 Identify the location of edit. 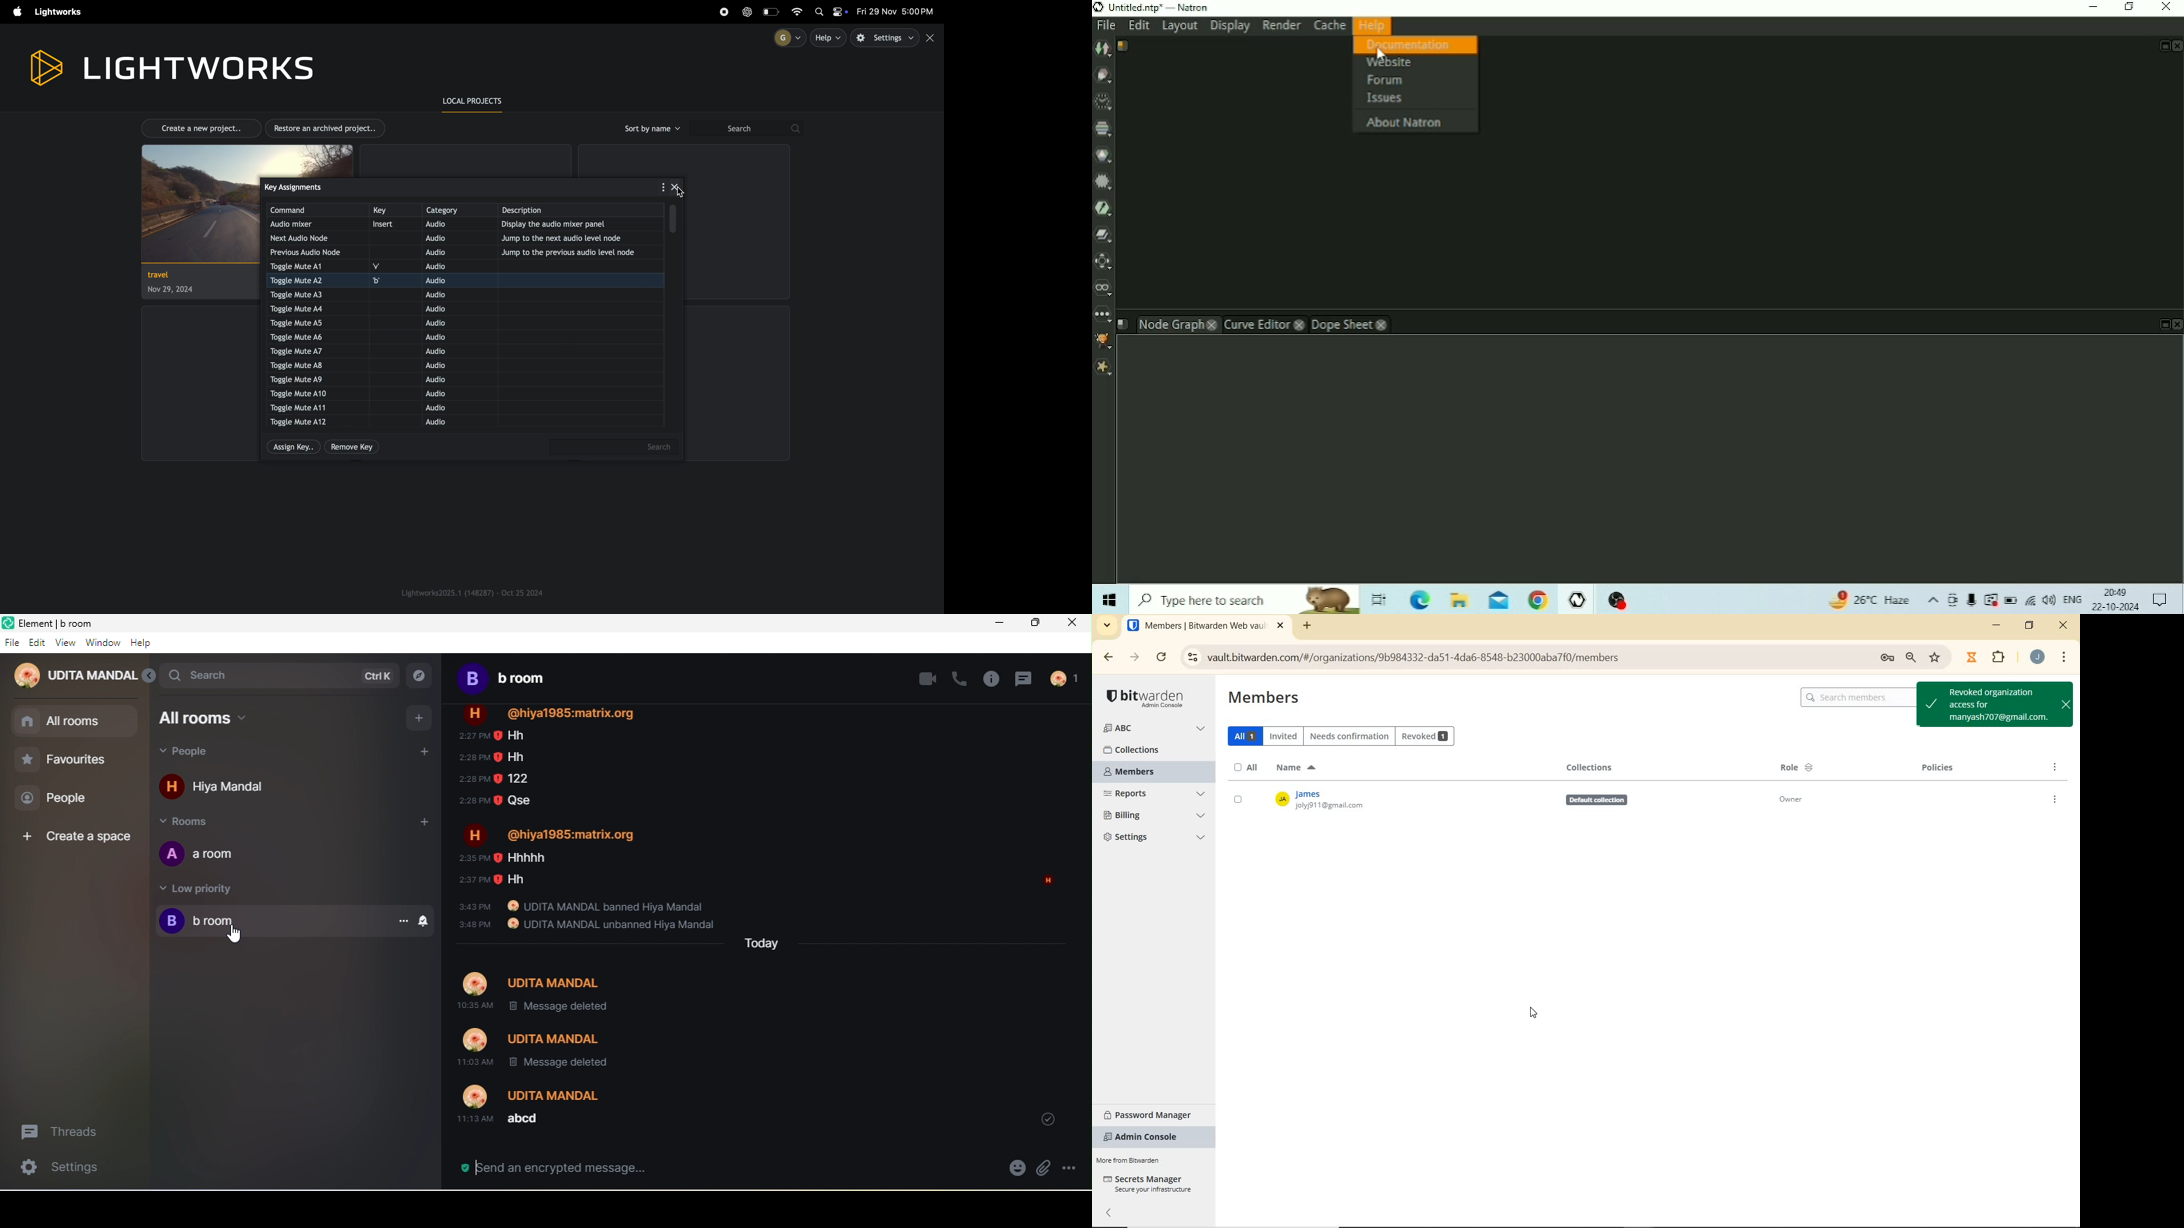
(38, 644).